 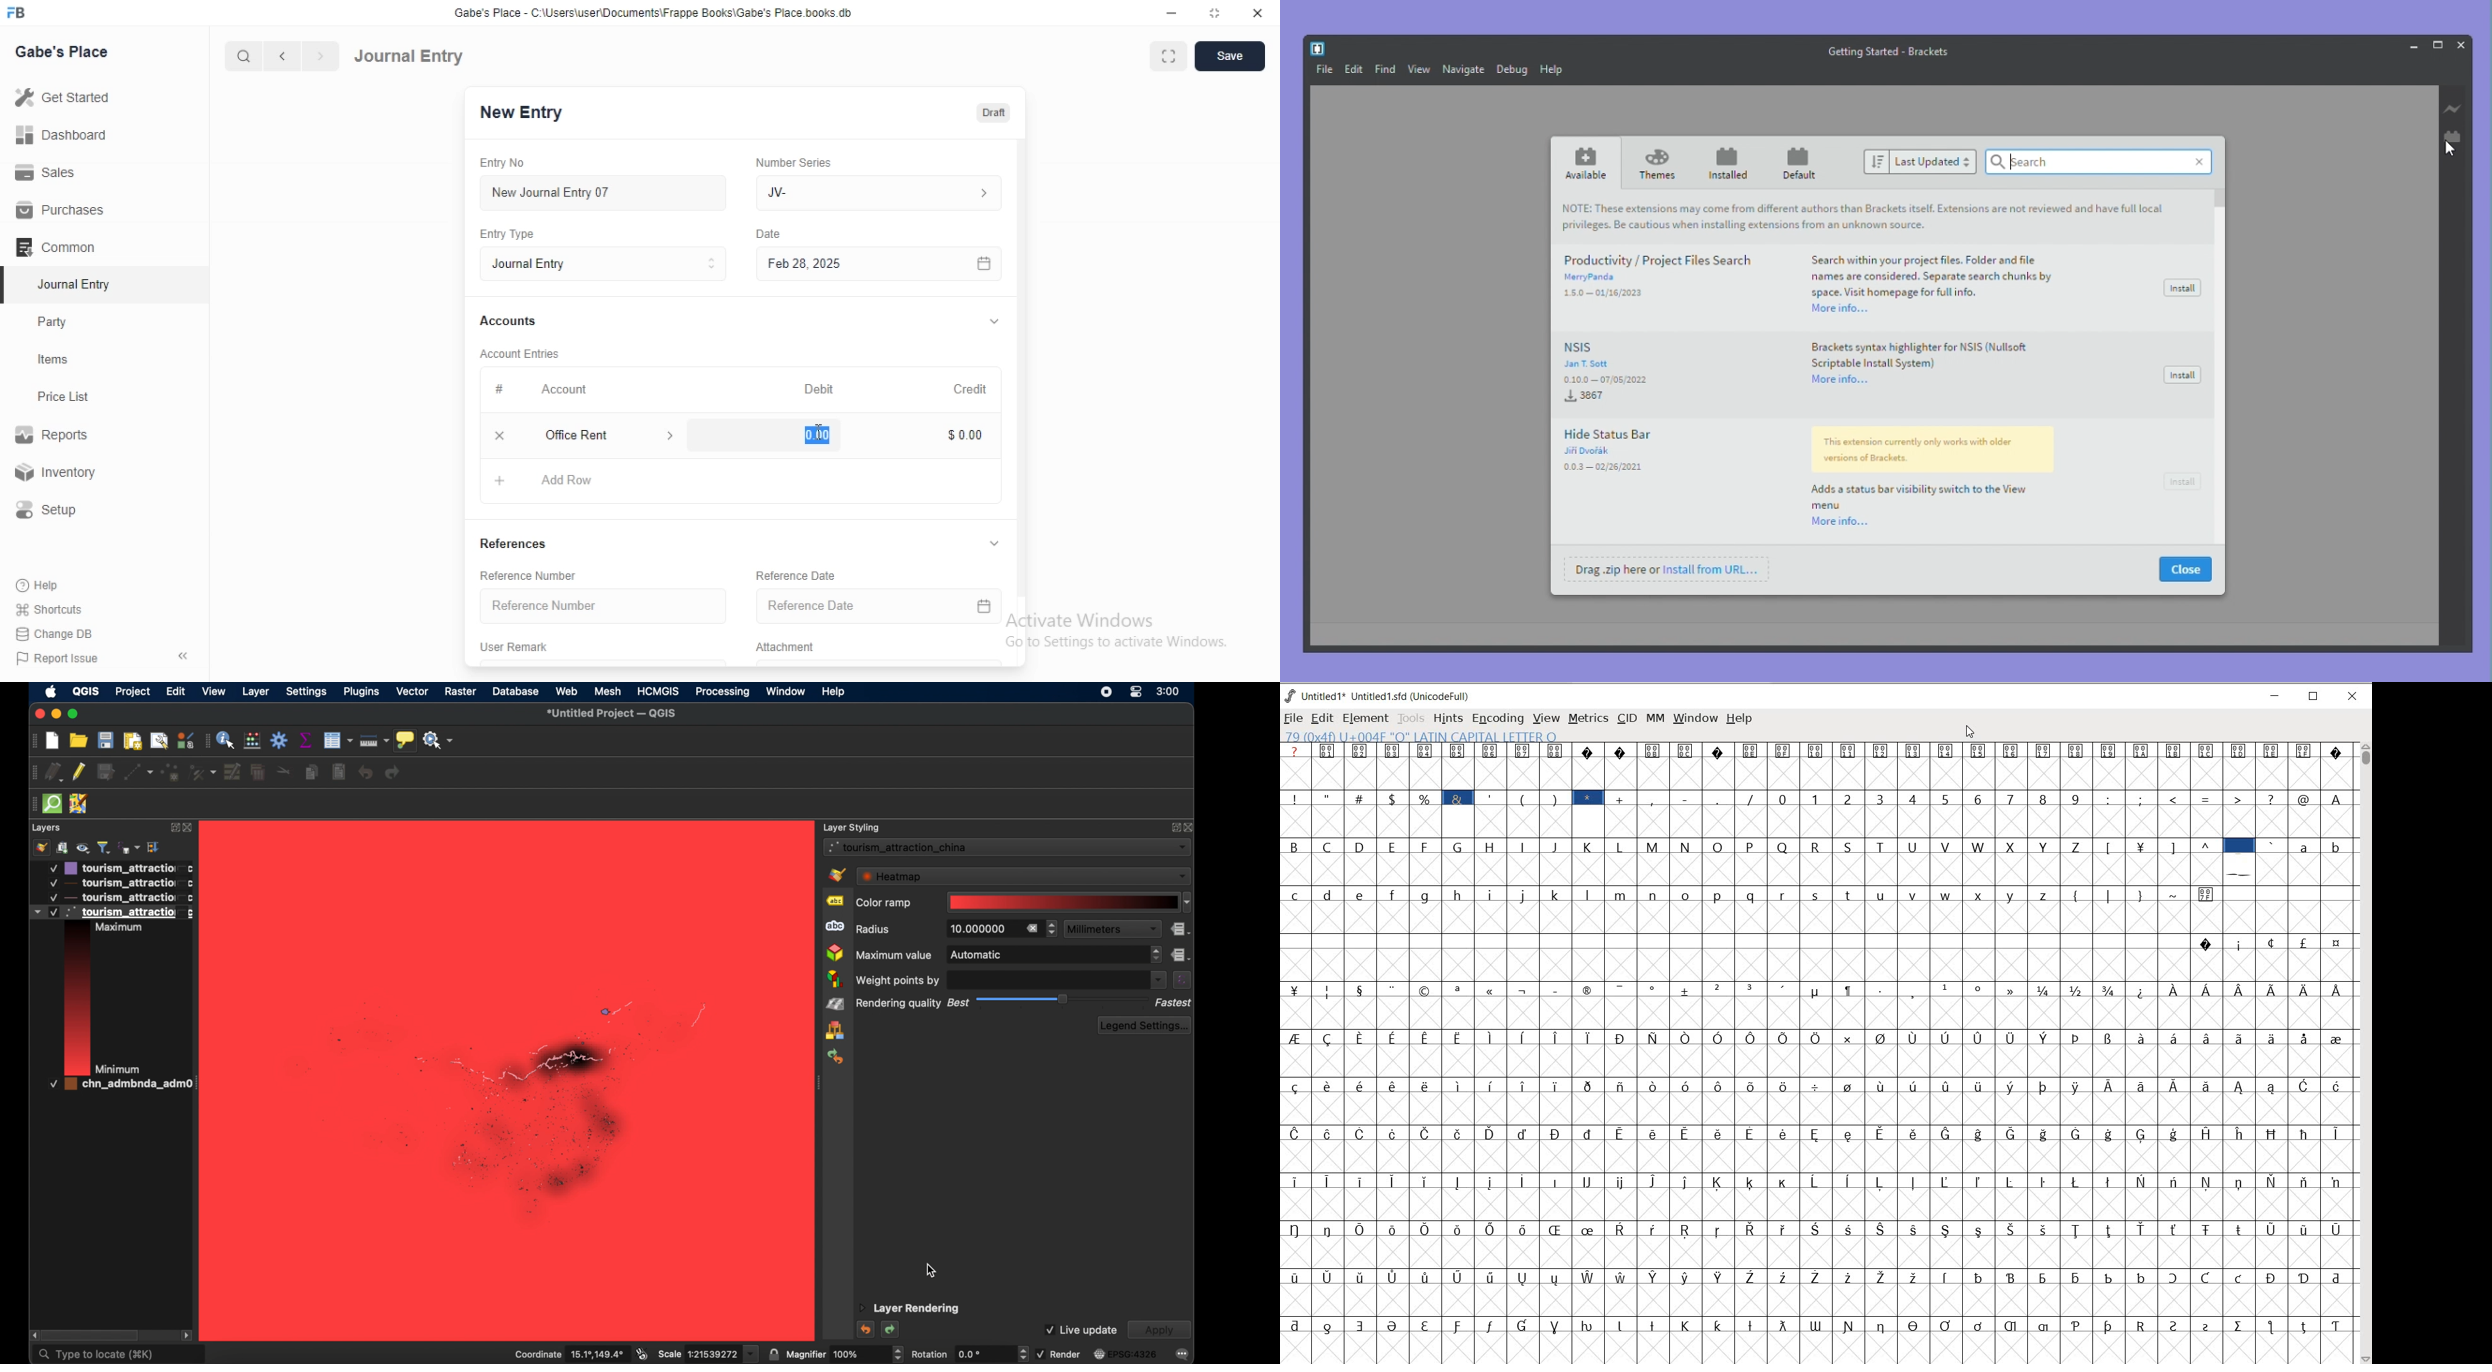 I want to click on New Entry, so click(x=521, y=113).